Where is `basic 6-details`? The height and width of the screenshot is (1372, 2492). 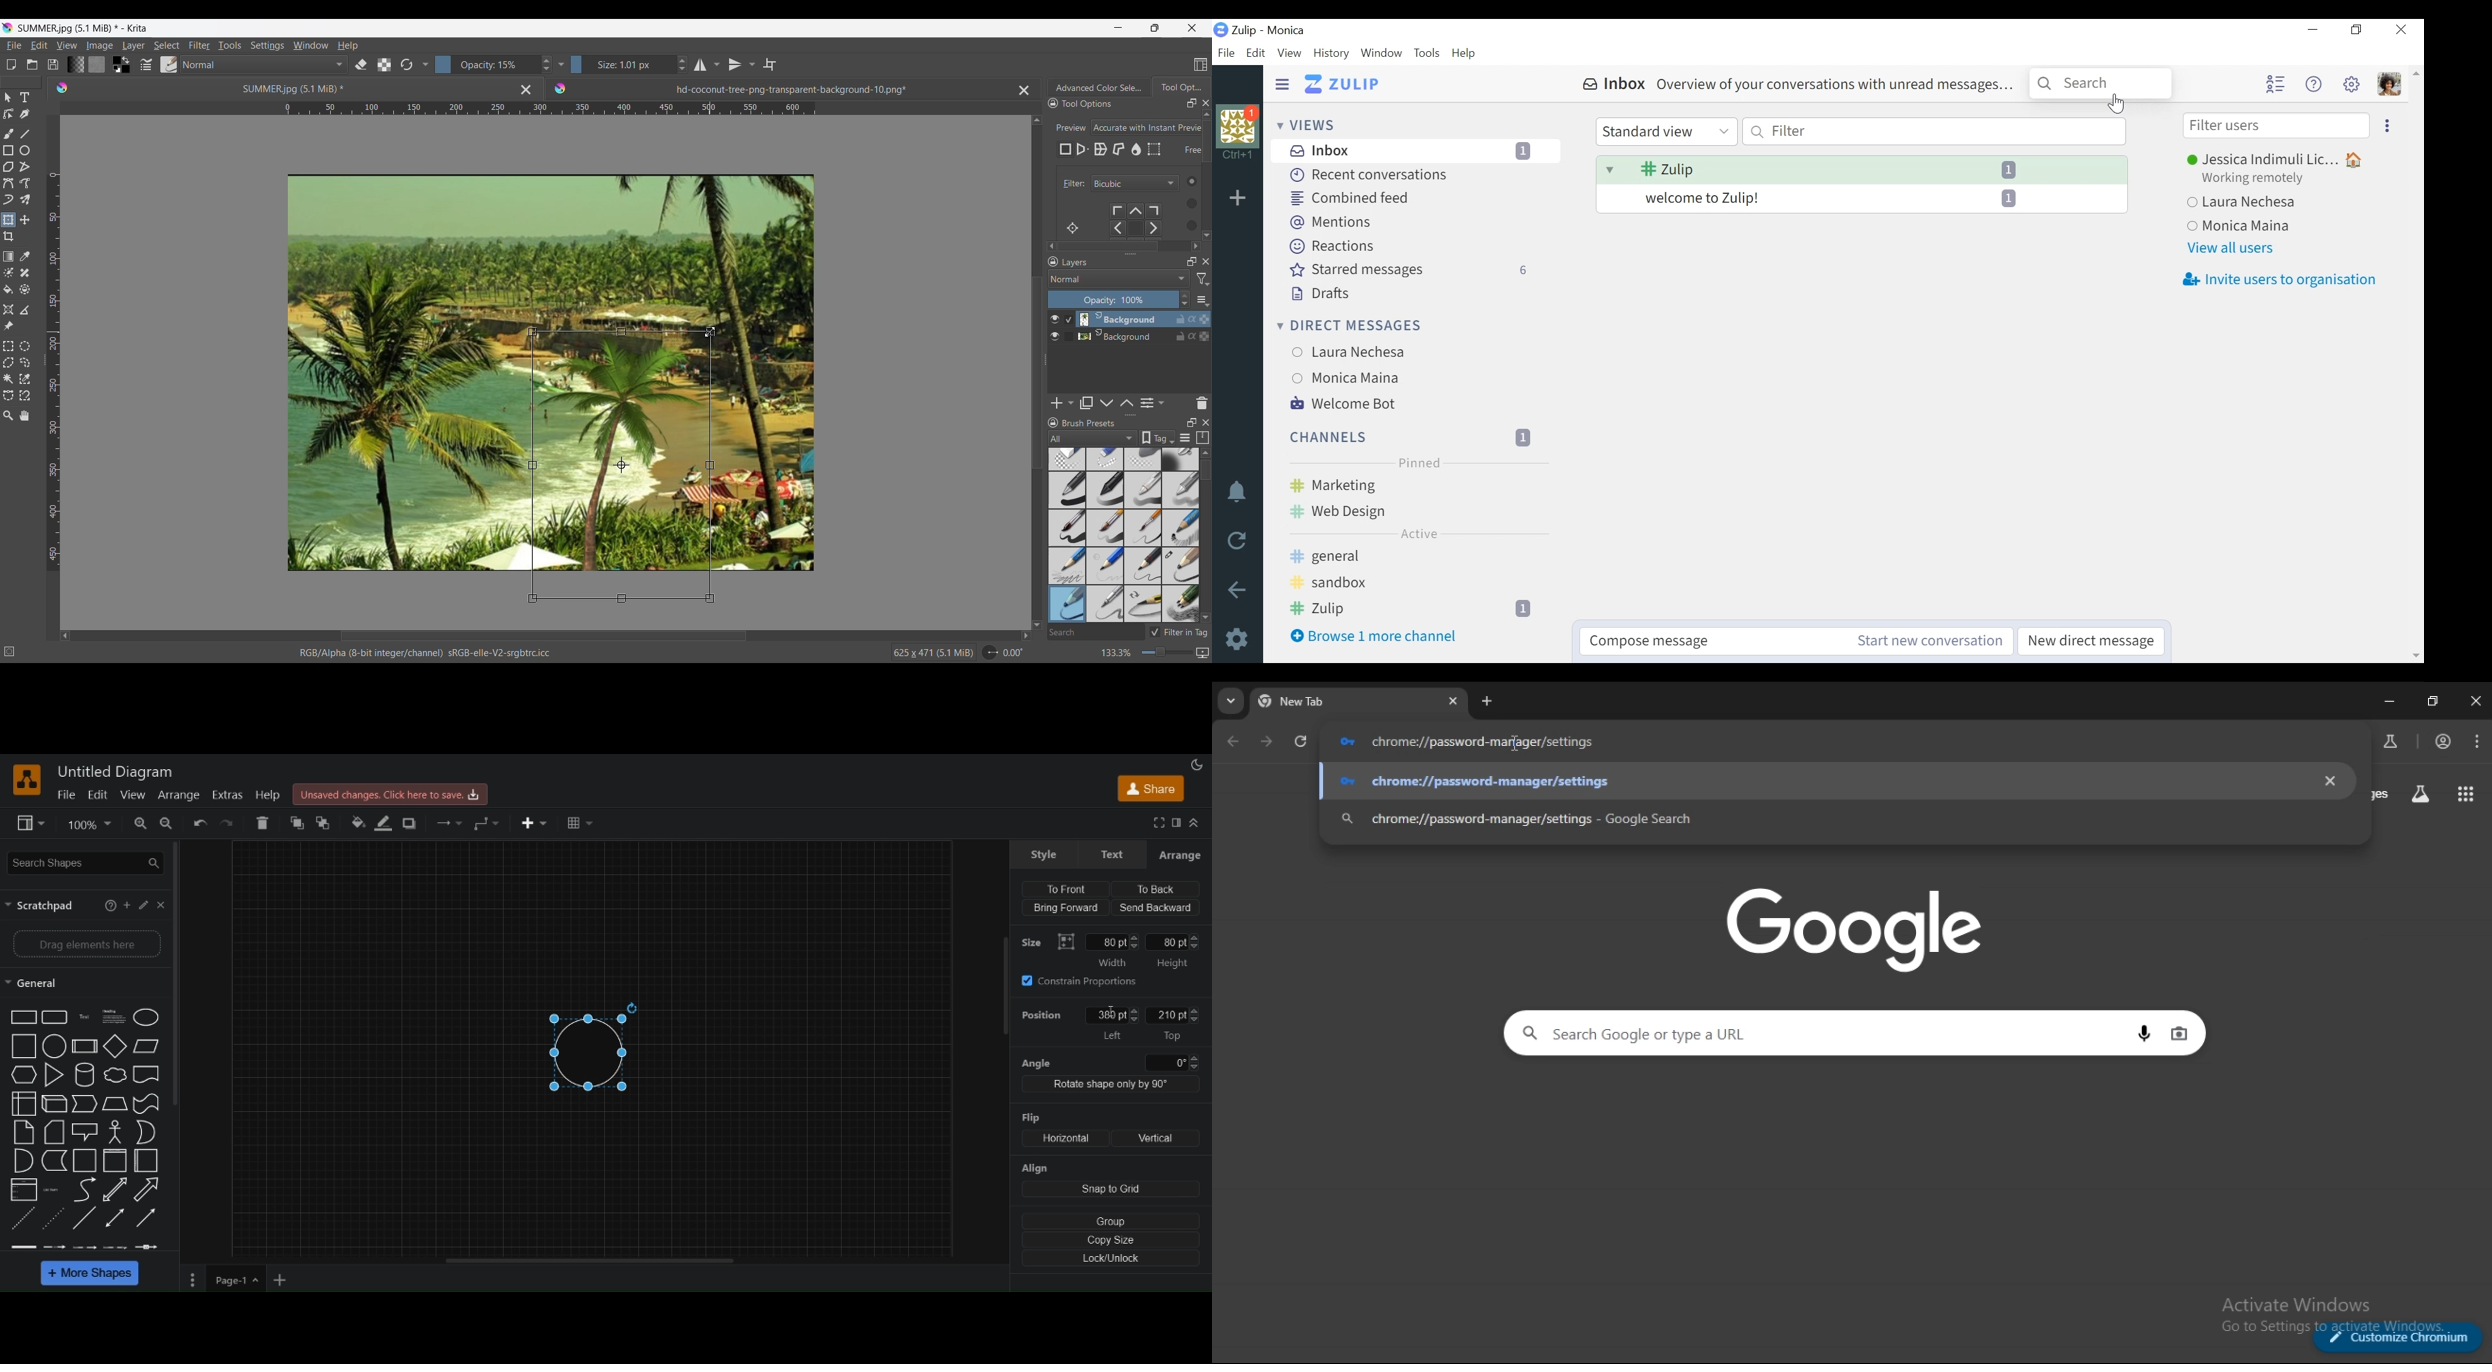 basic 6-details is located at coordinates (1145, 528).